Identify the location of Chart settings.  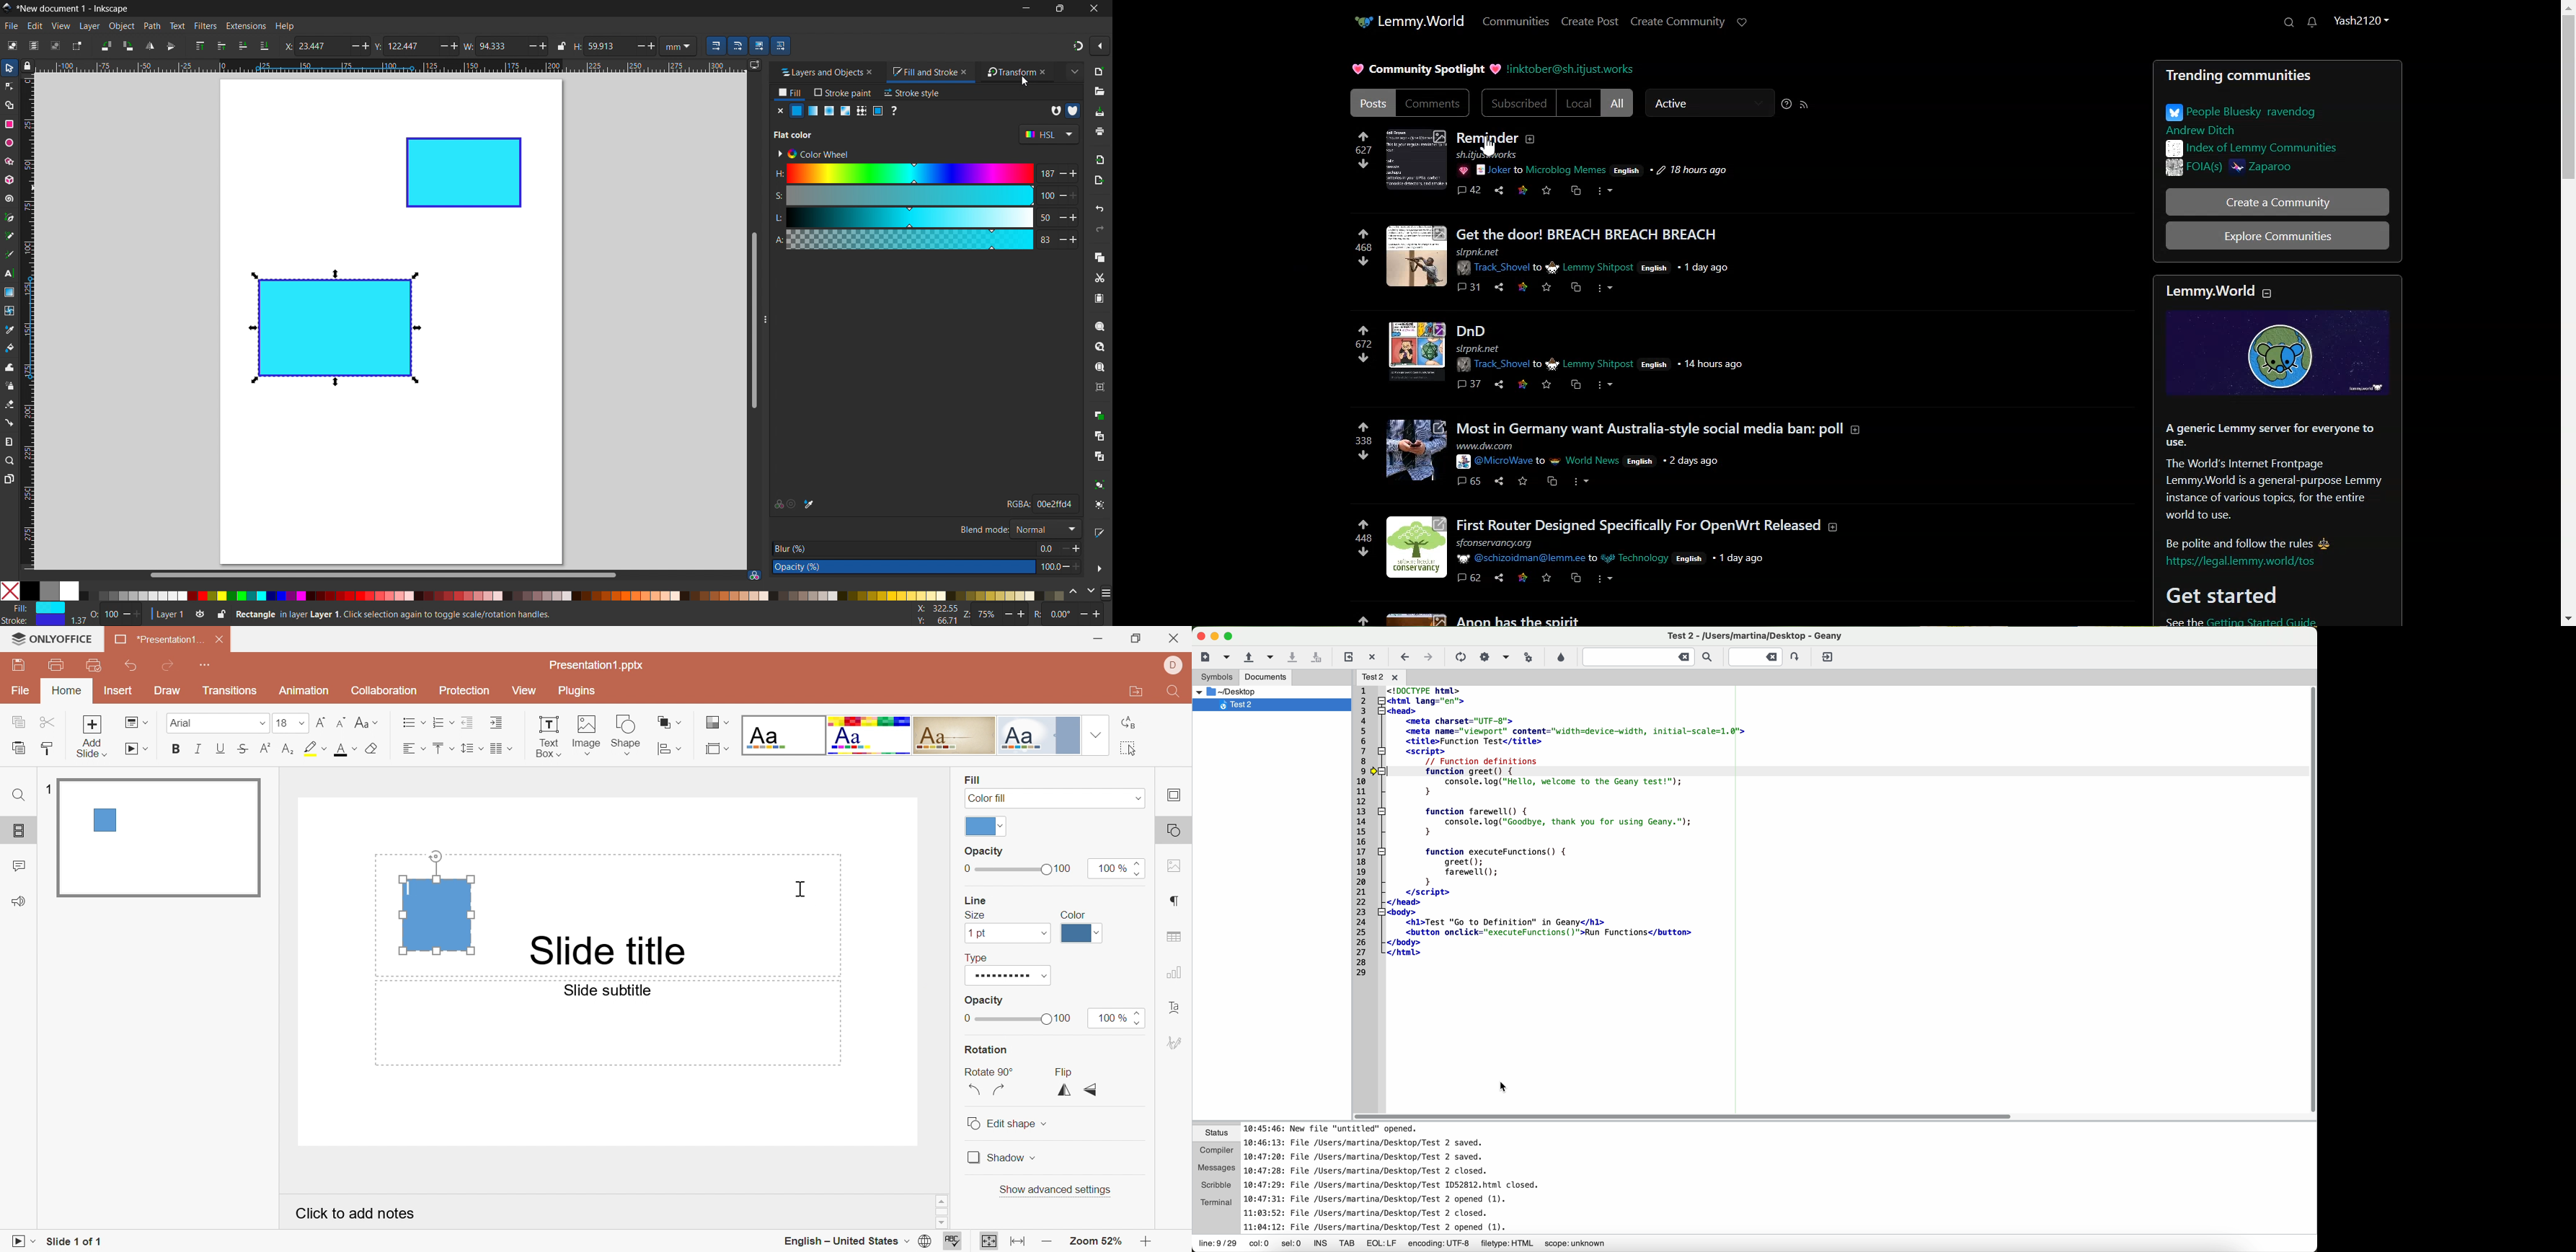
(1178, 971).